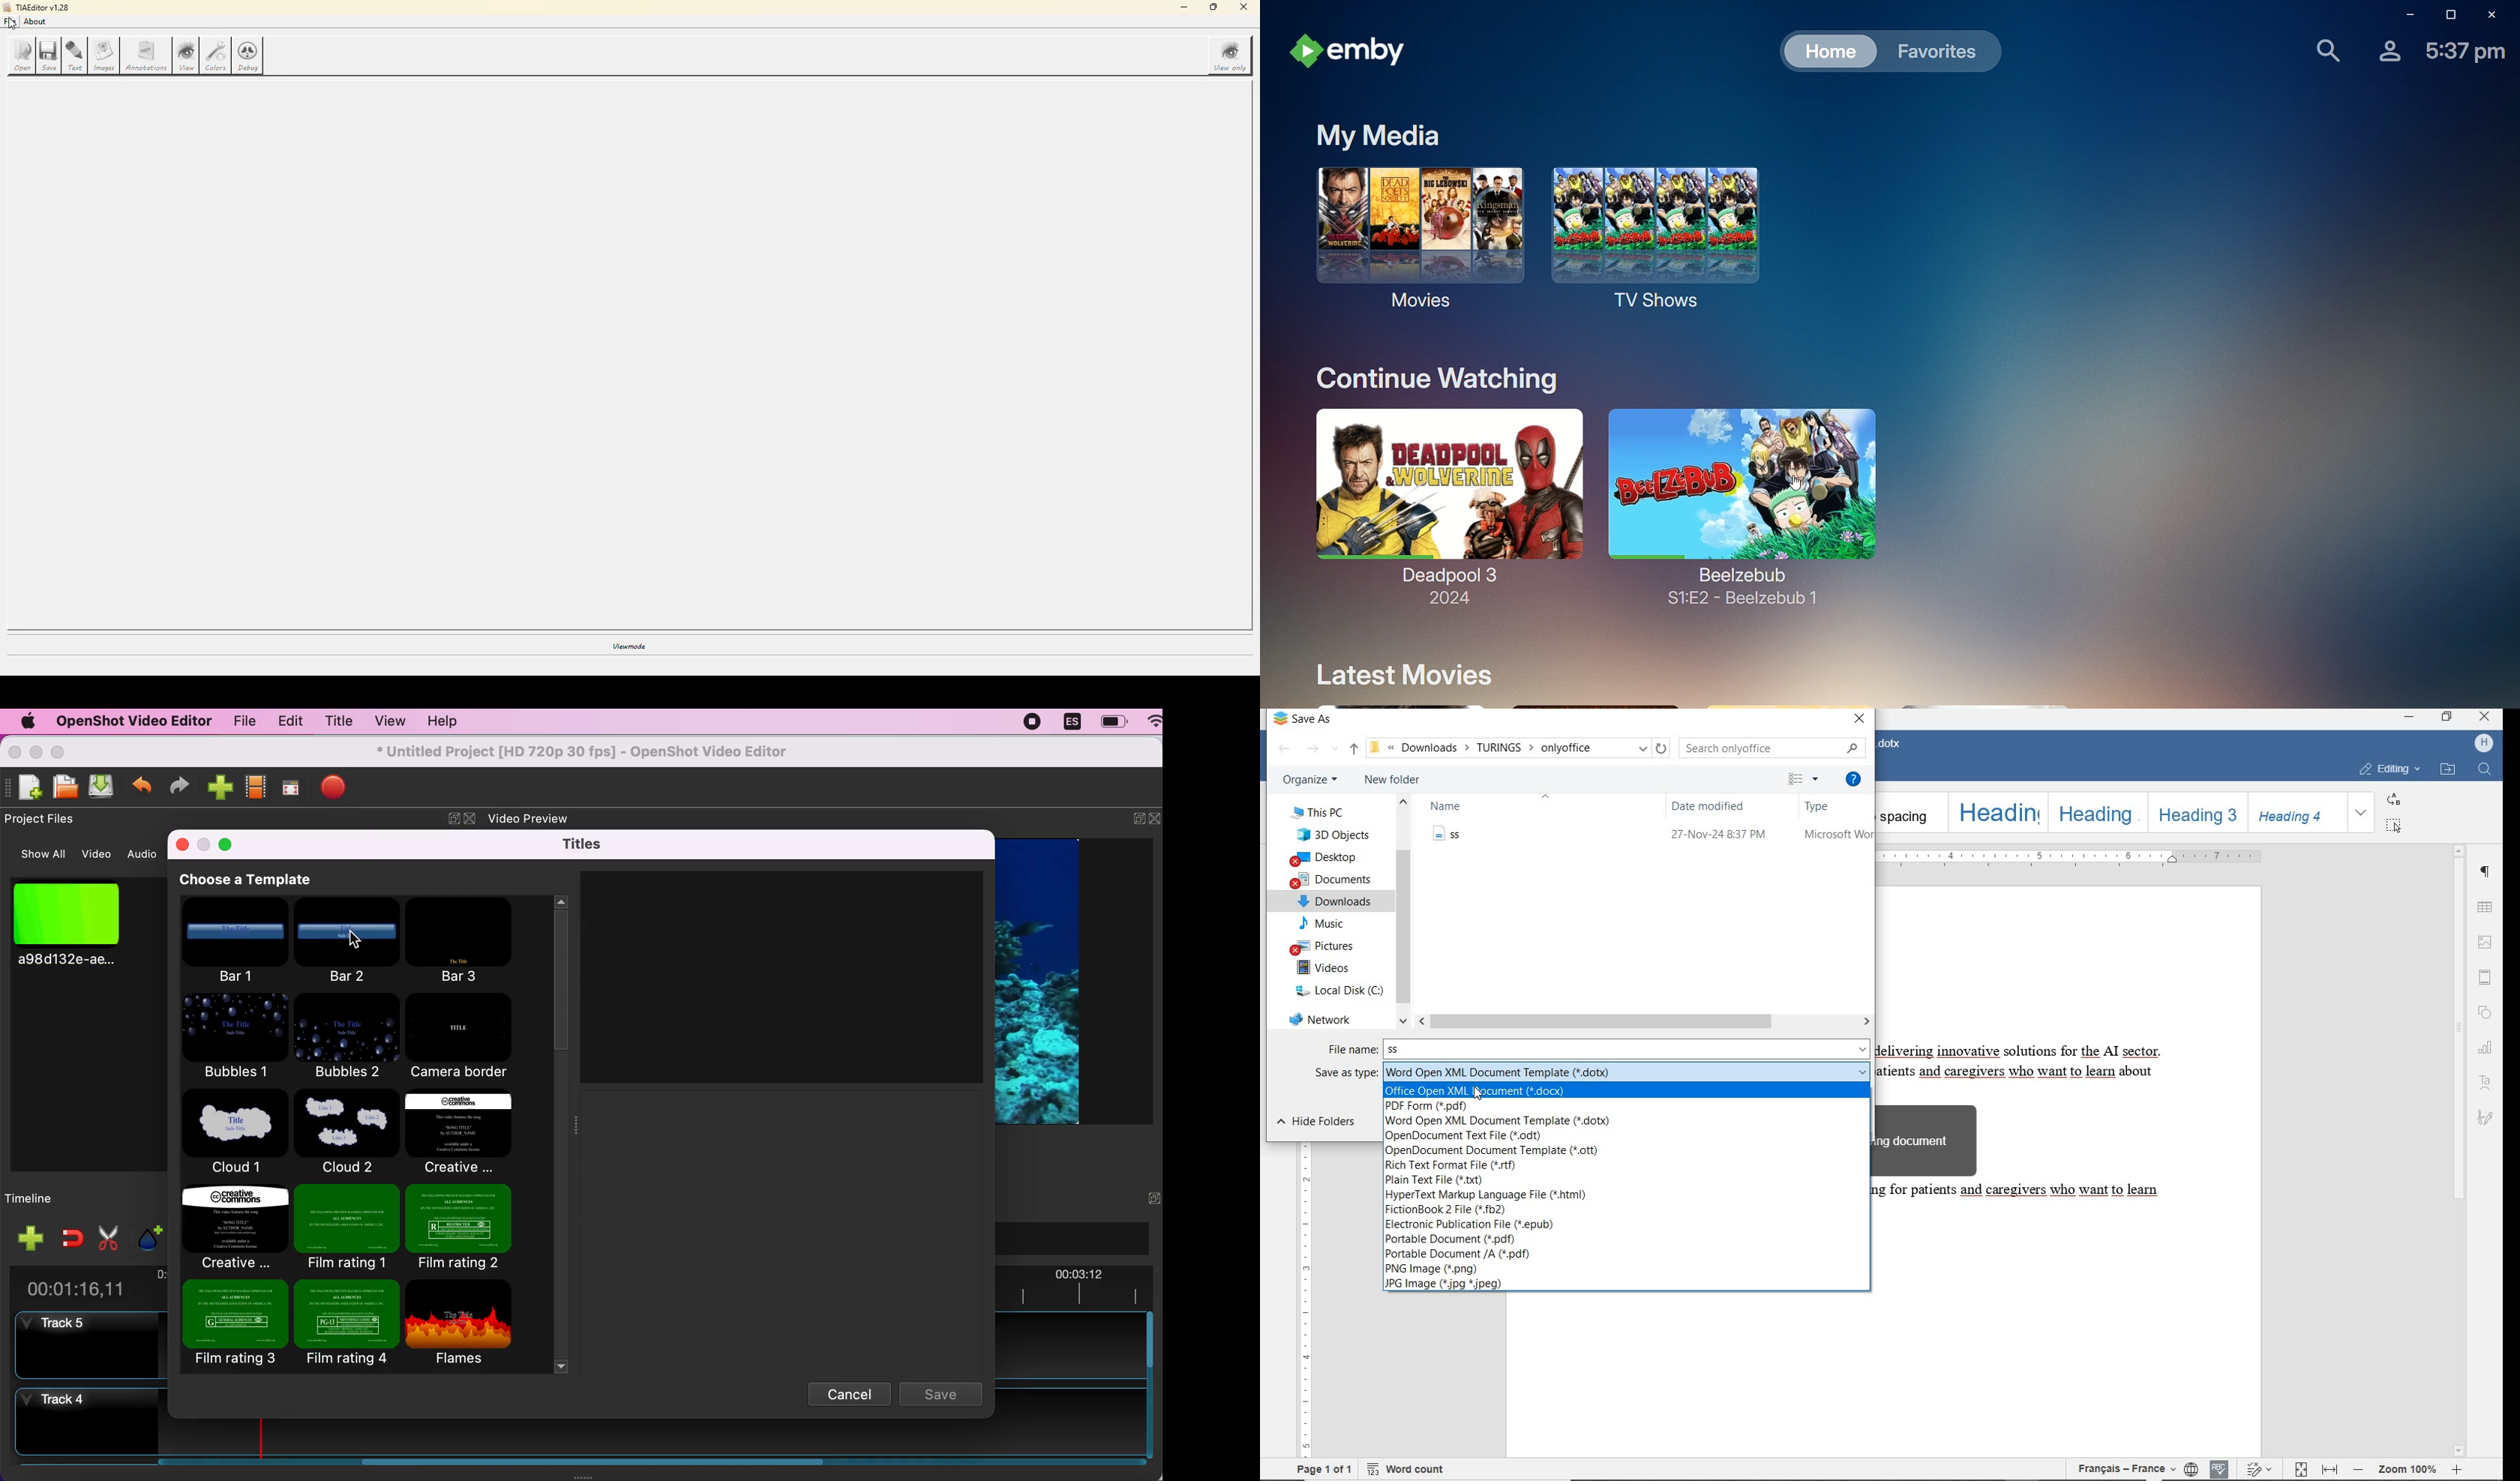  Describe the element at coordinates (2486, 907) in the screenshot. I see `TABLE` at that location.